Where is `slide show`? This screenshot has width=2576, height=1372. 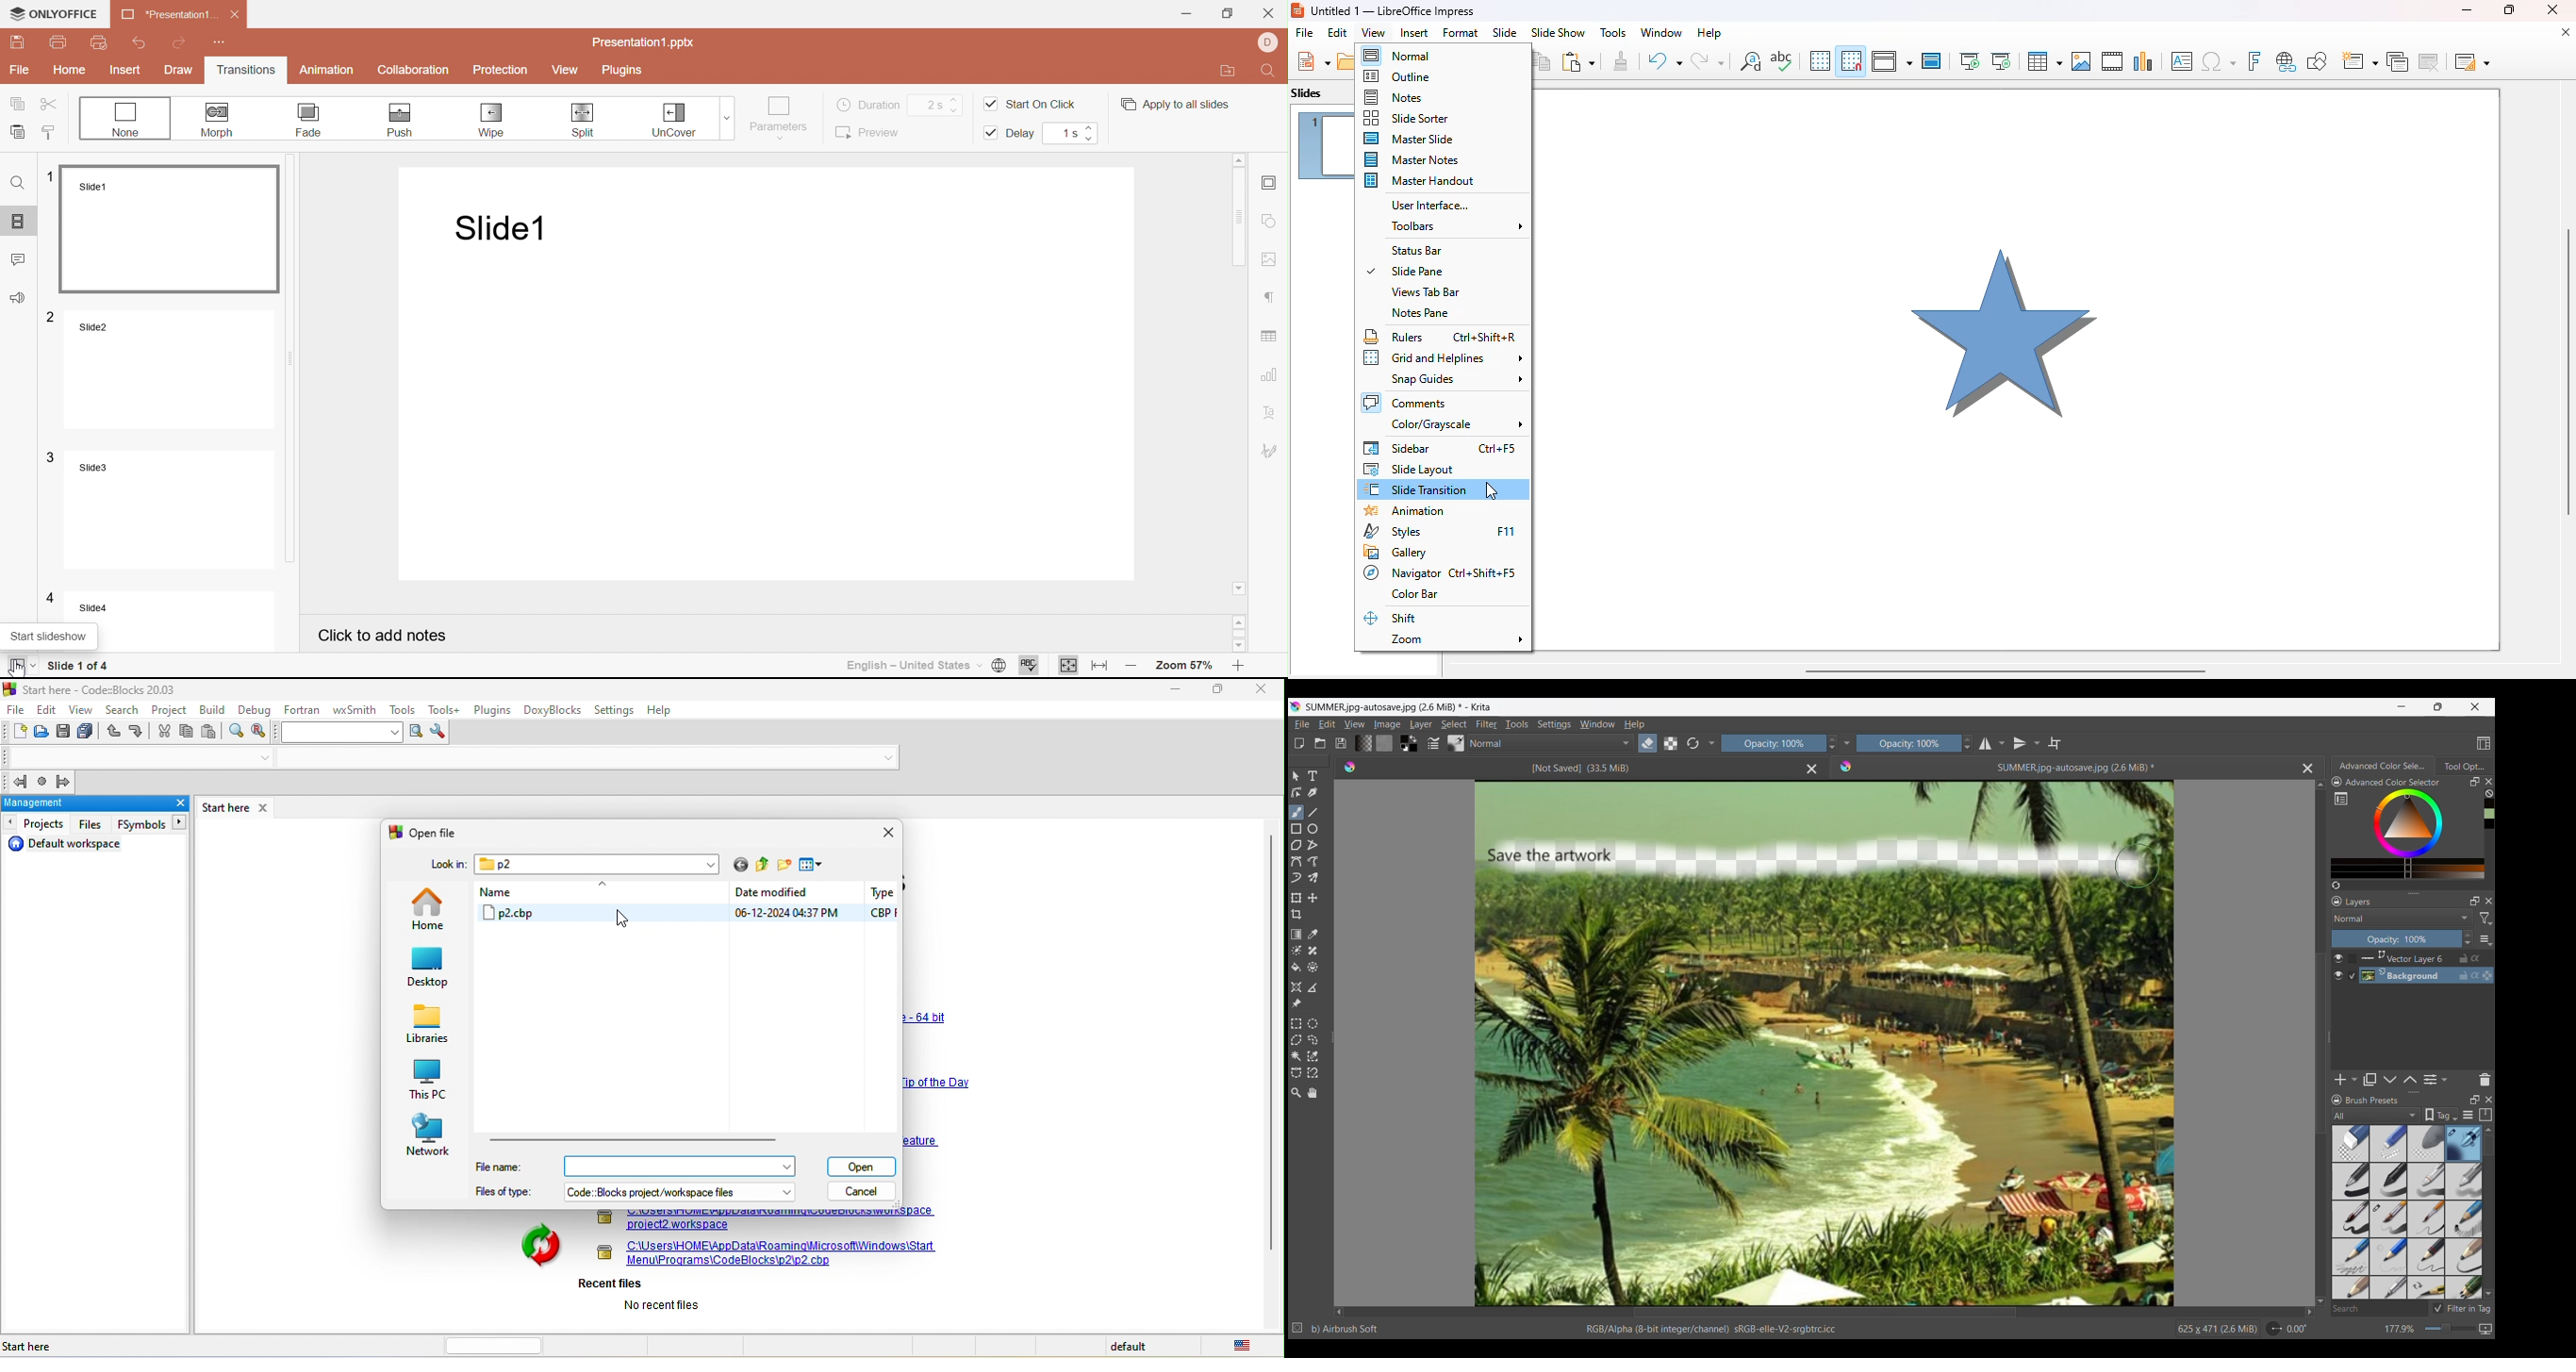
slide show is located at coordinates (1559, 32).